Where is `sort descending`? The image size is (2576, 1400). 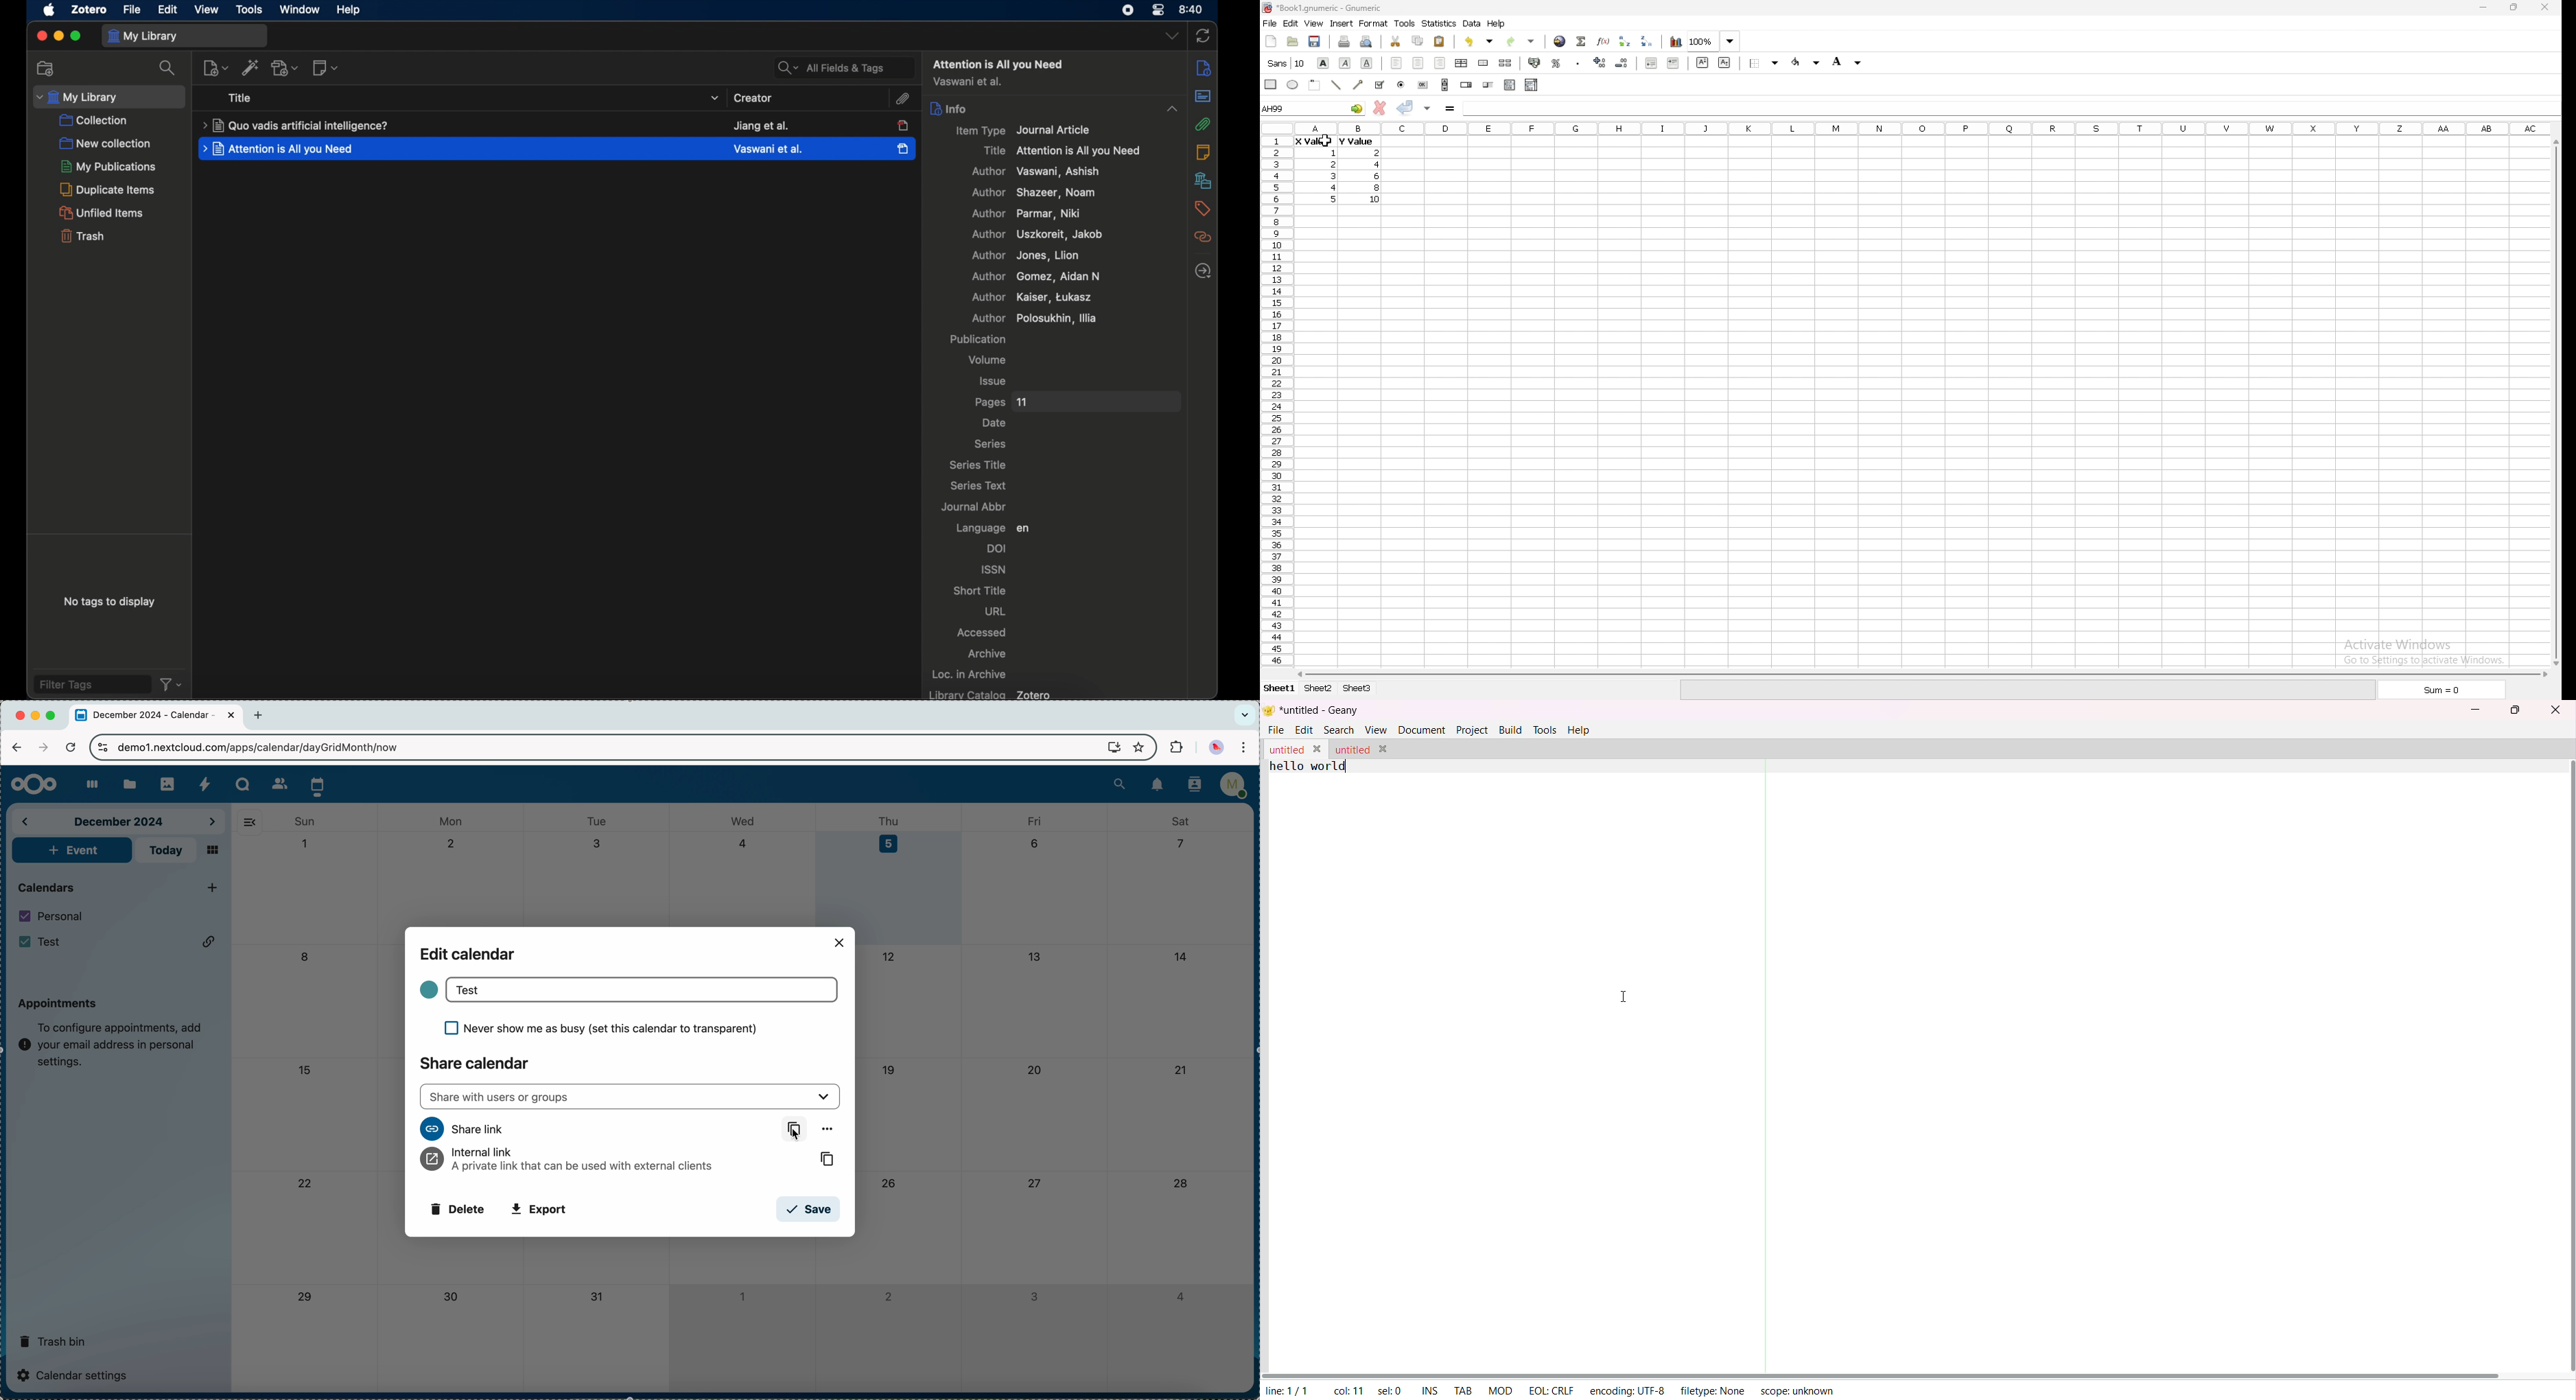
sort descending is located at coordinates (1647, 41).